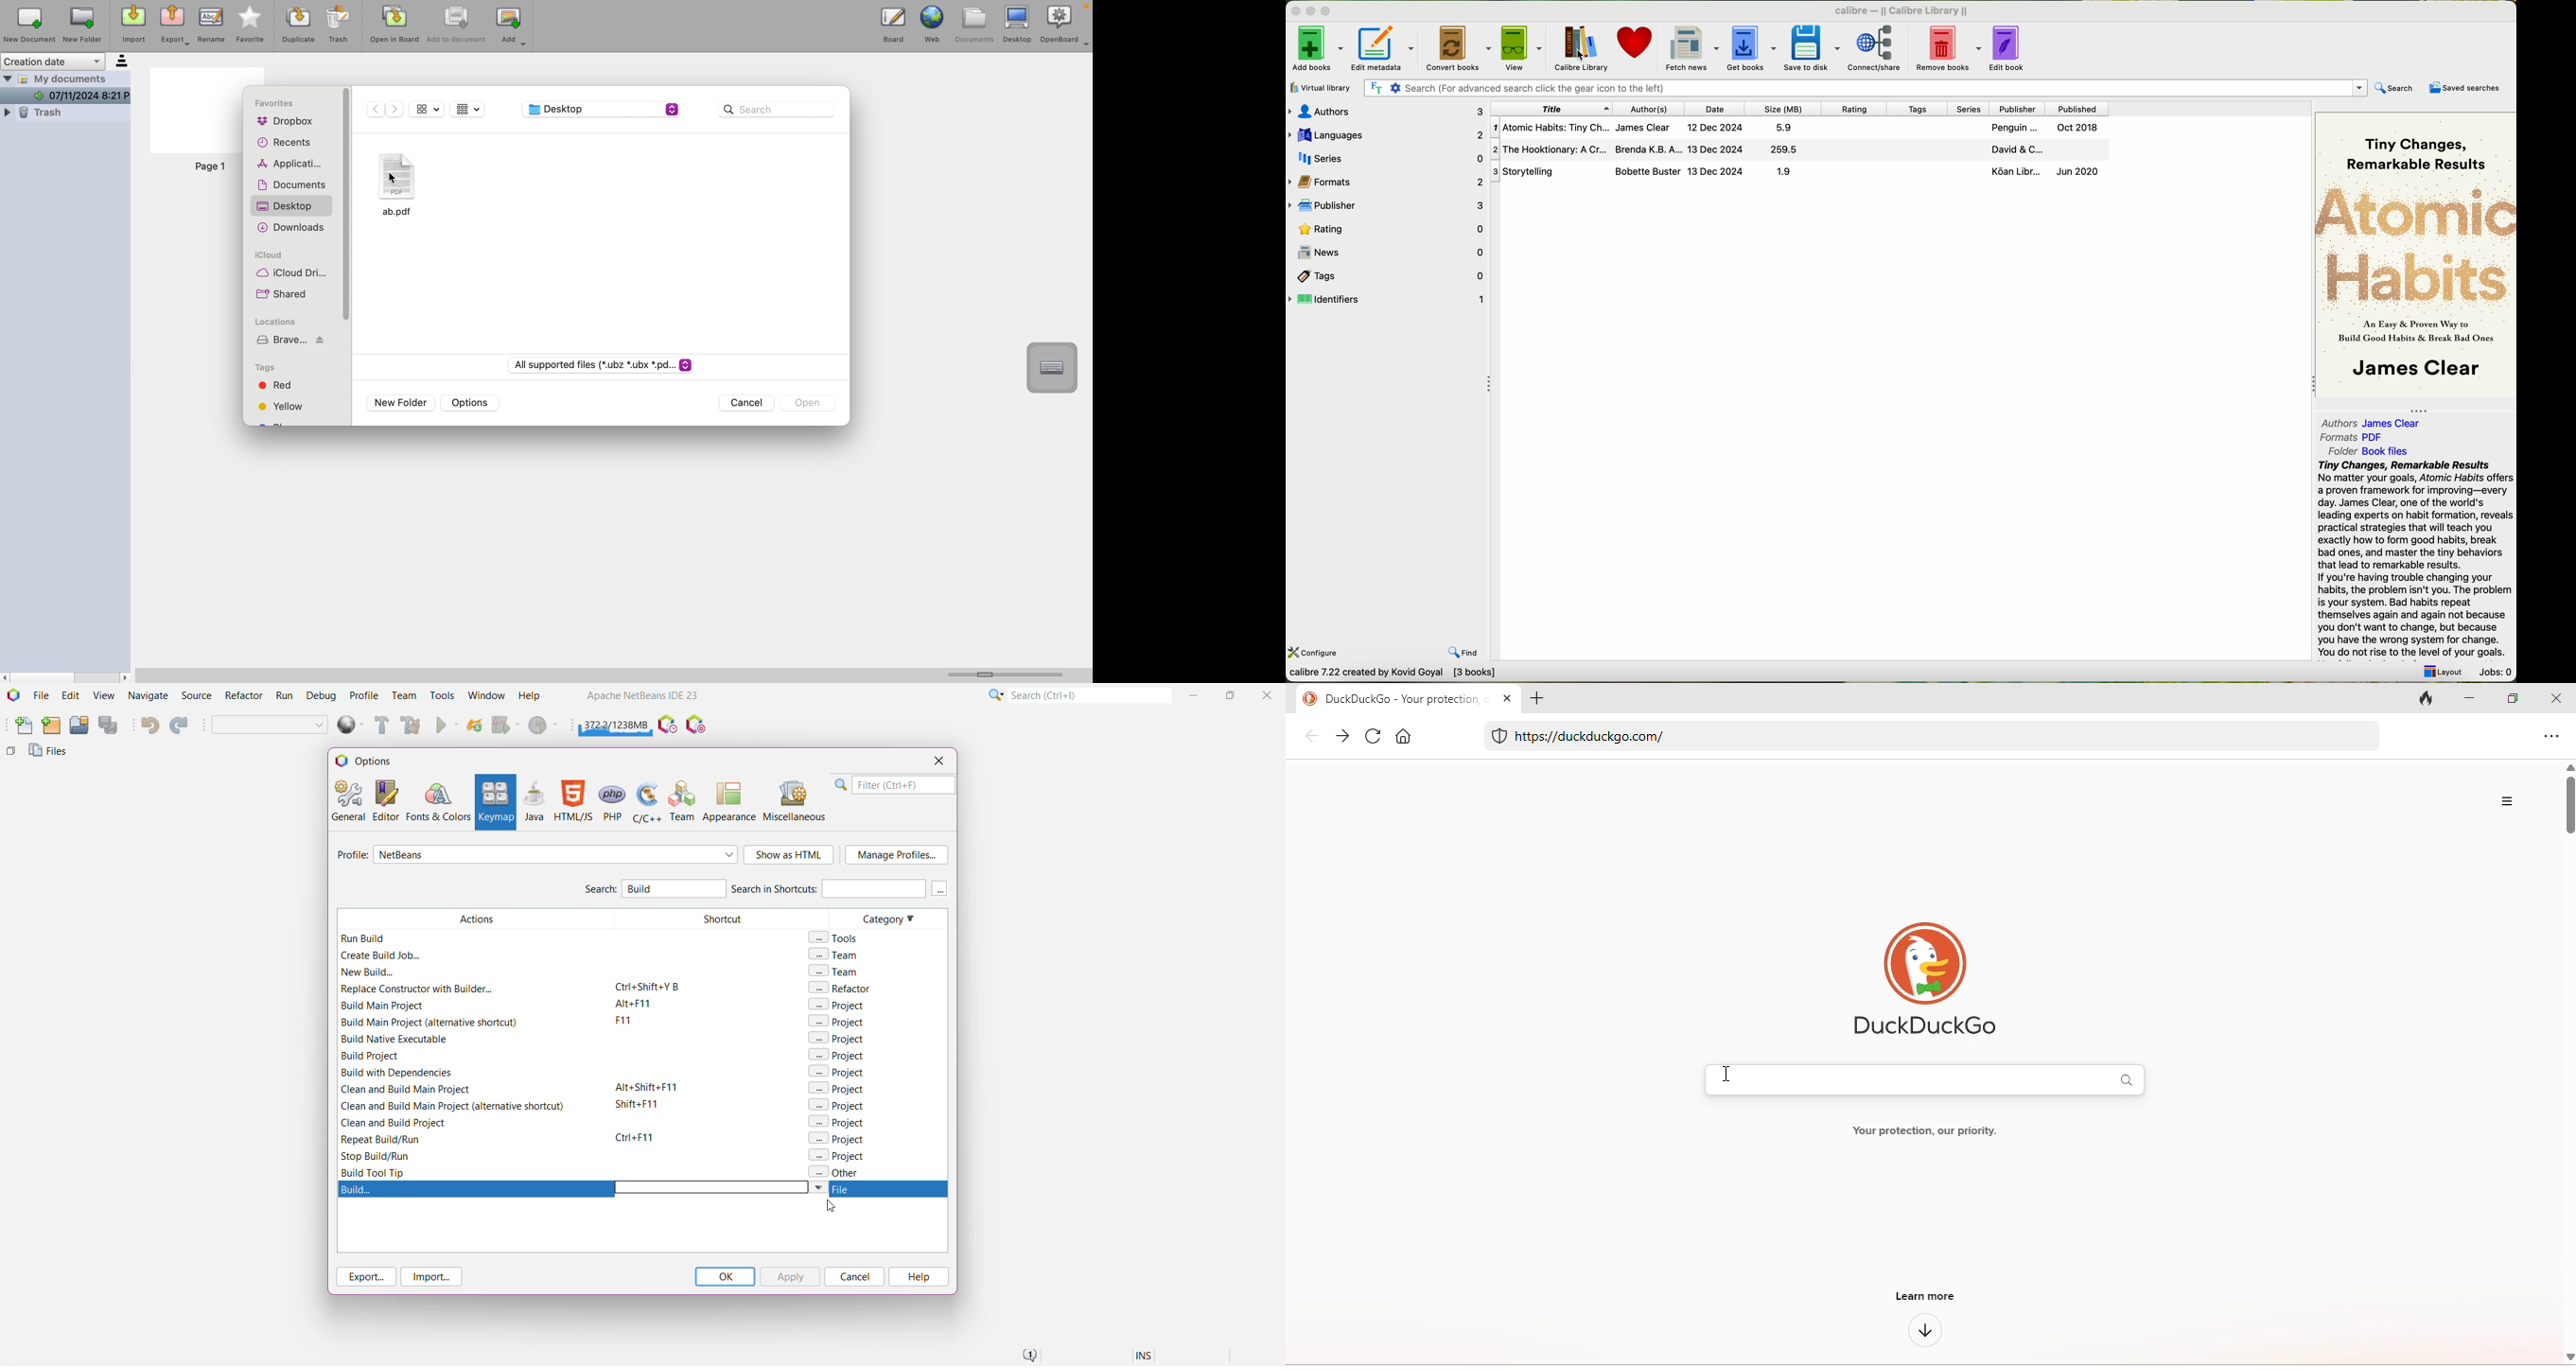 This screenshot has width=2576, height=1372. I want to click on Application Logo, so click(12, 696).